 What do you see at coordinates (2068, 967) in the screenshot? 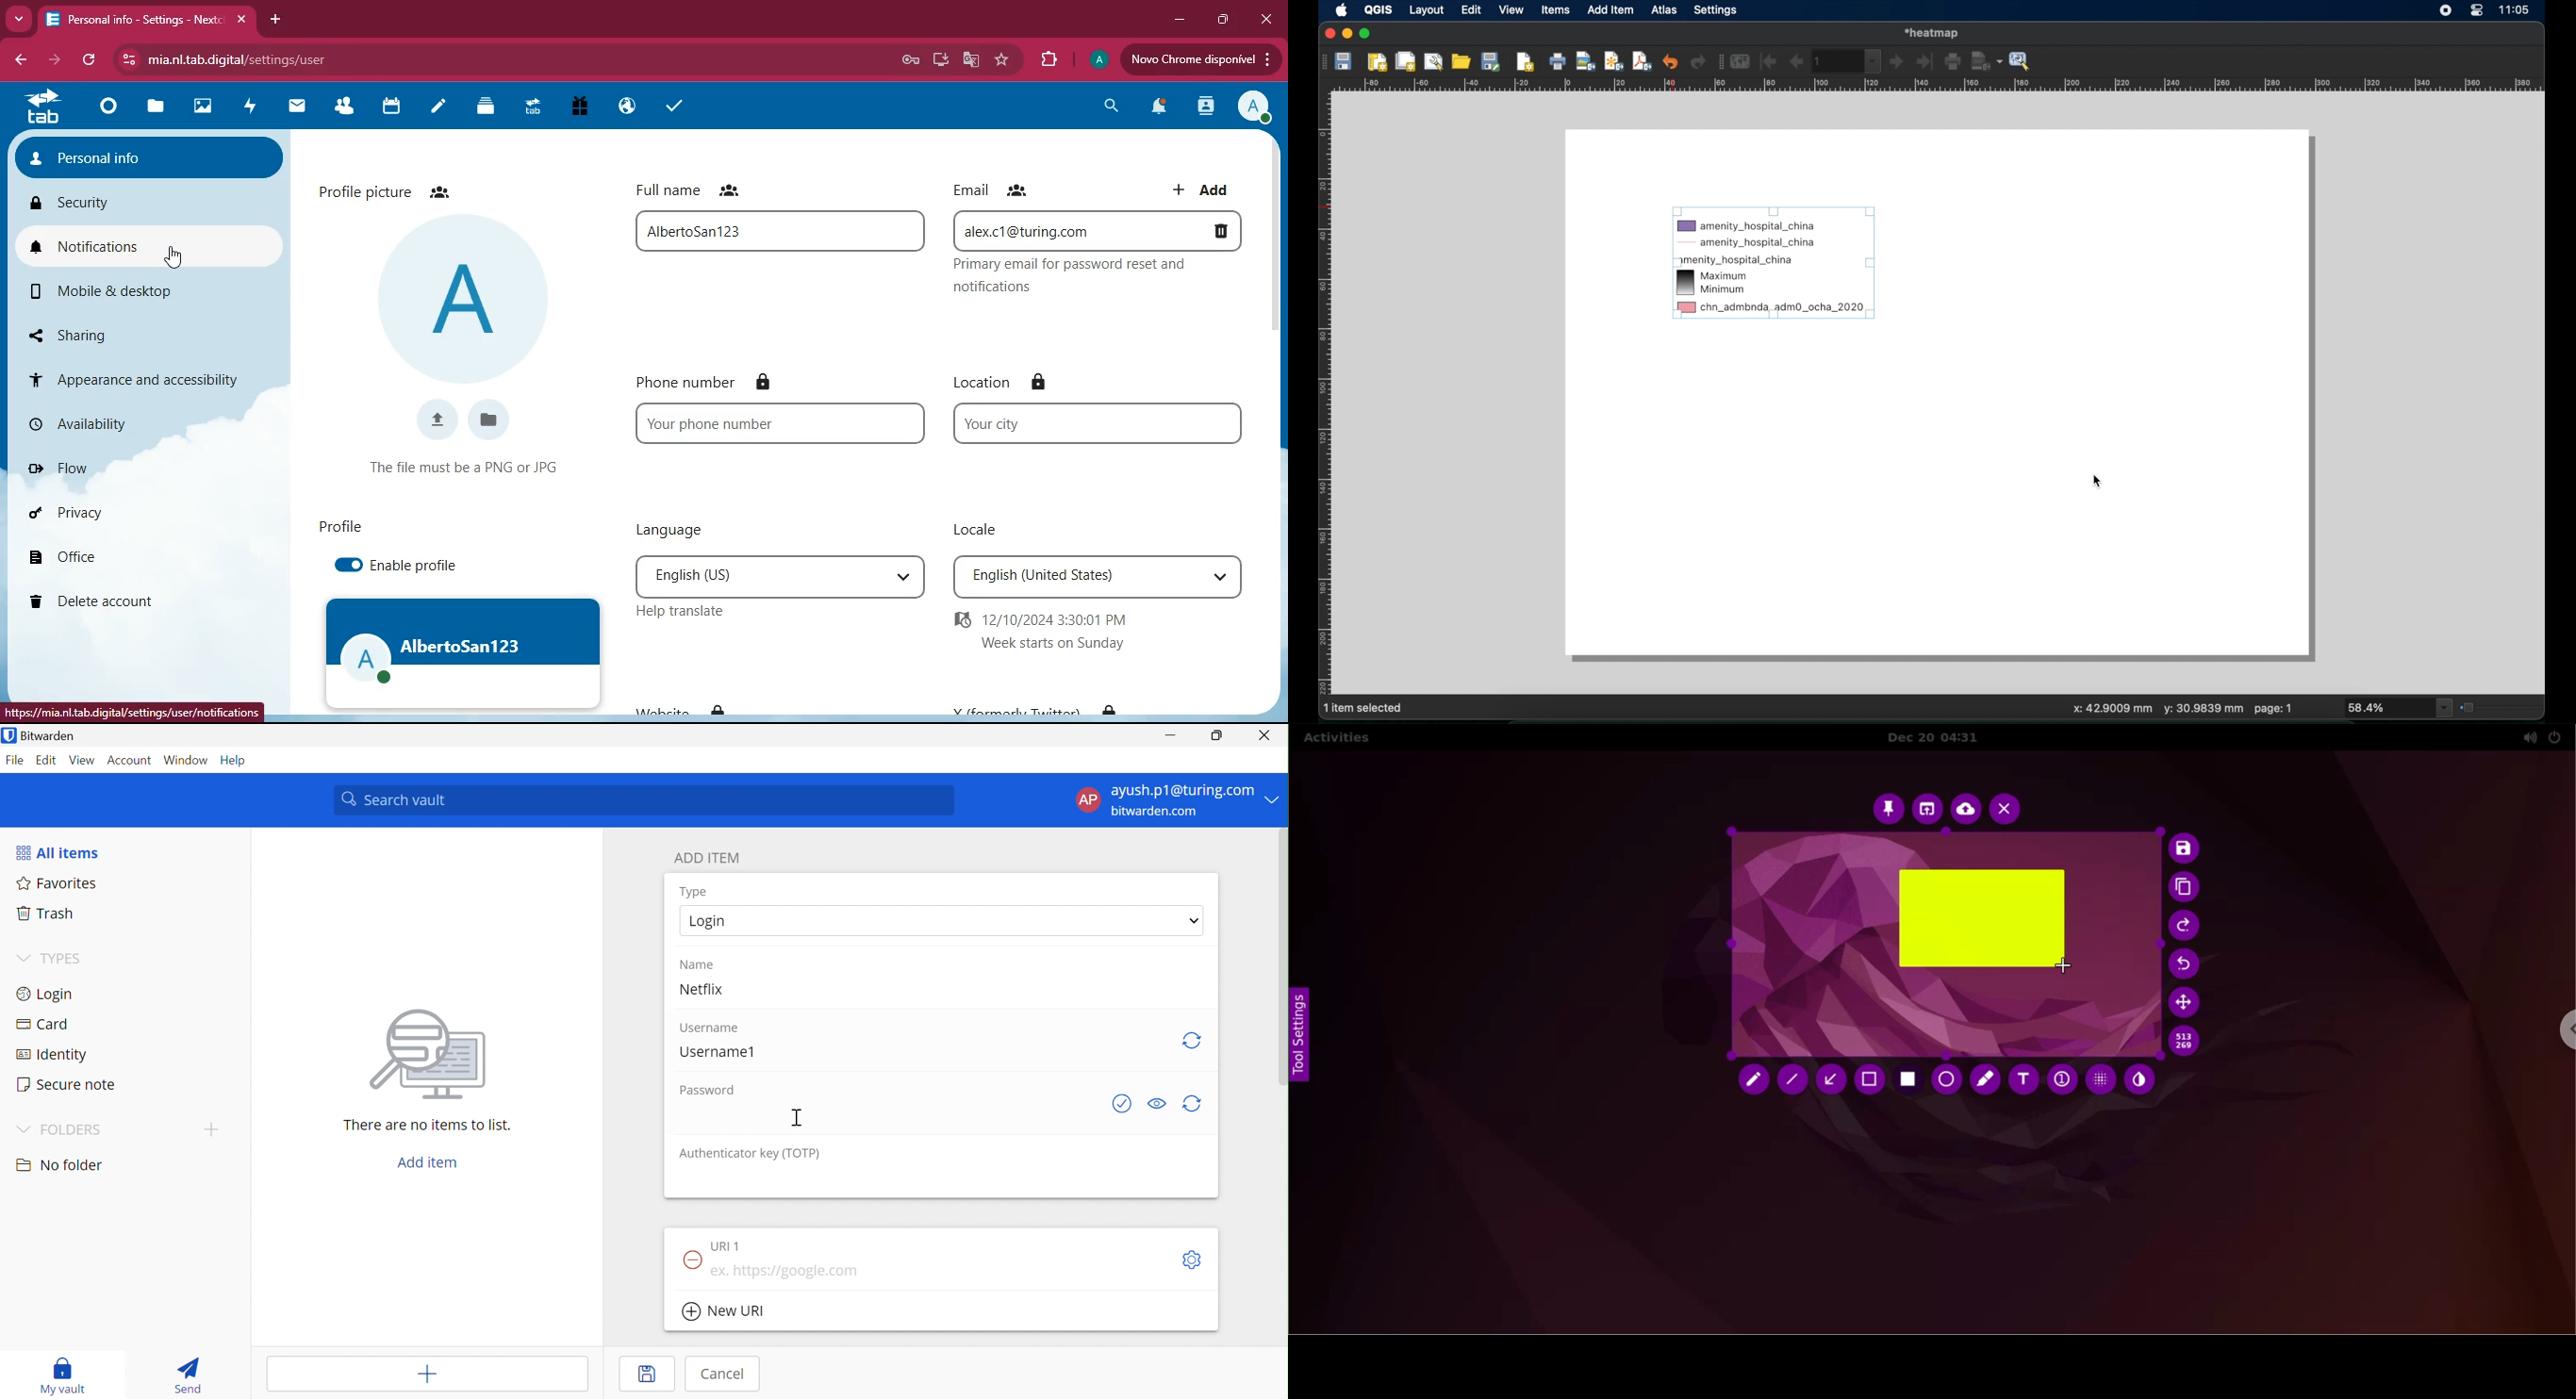
I see `cursor` at bounding box center [2068, 967].